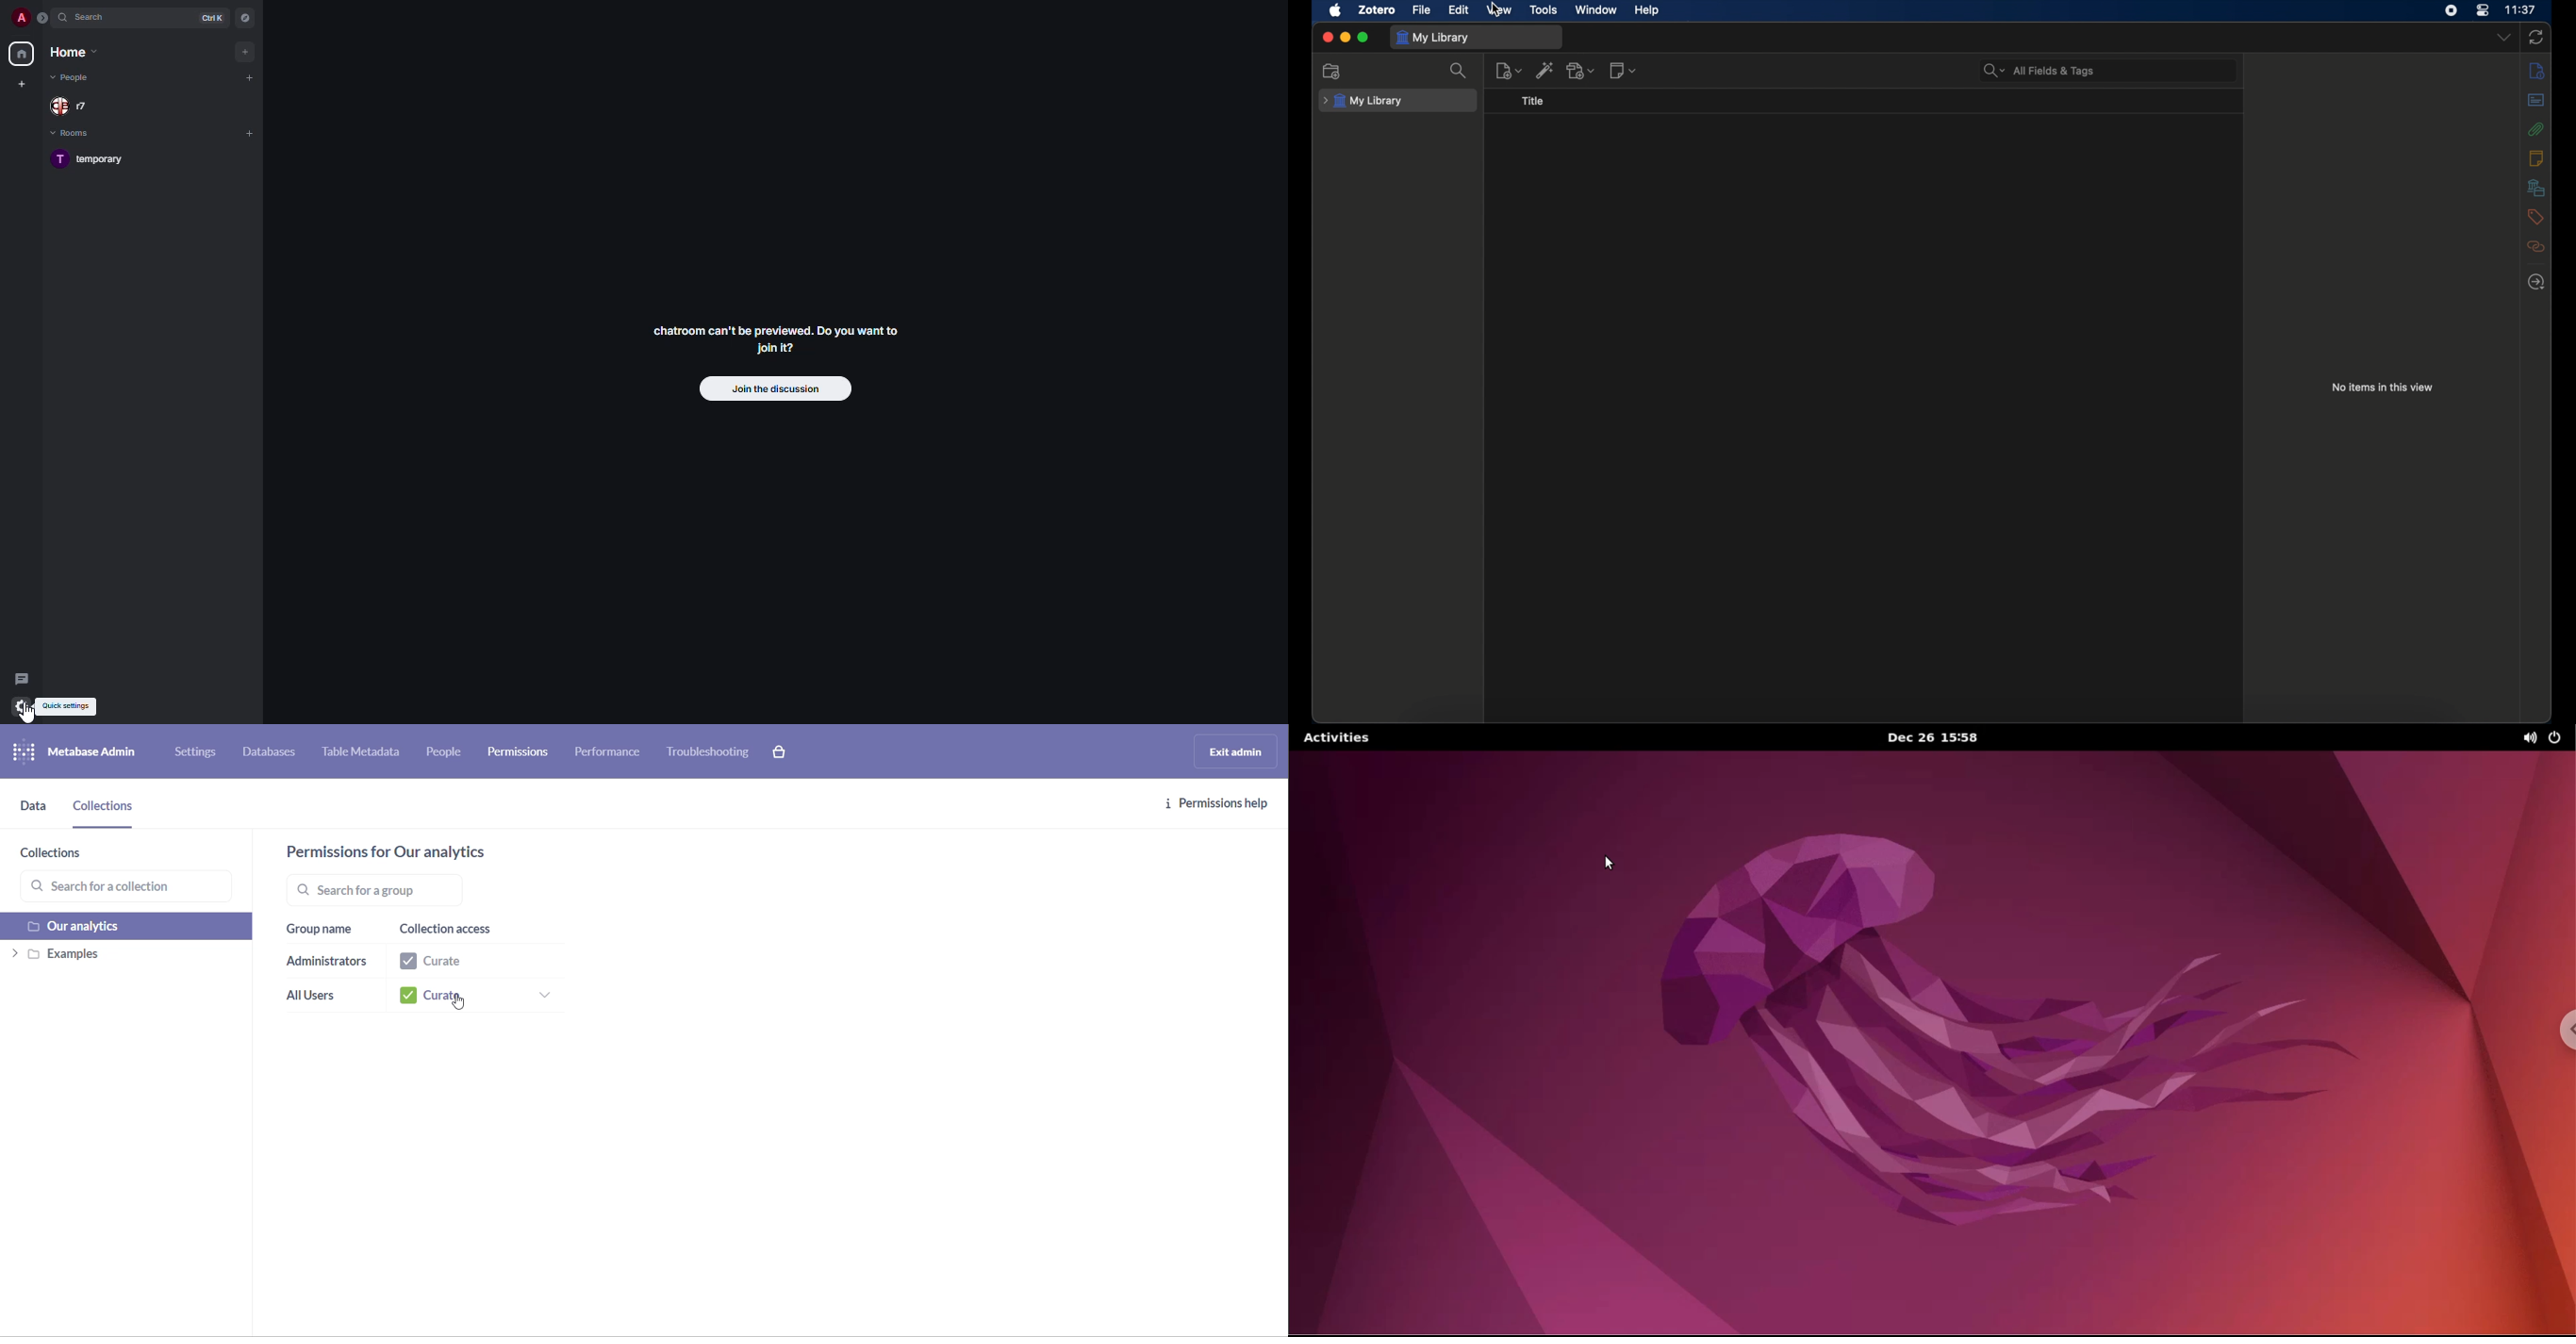  Describe the element at coordinates (1533, 101) in the screenshot. I see `title` at that location.